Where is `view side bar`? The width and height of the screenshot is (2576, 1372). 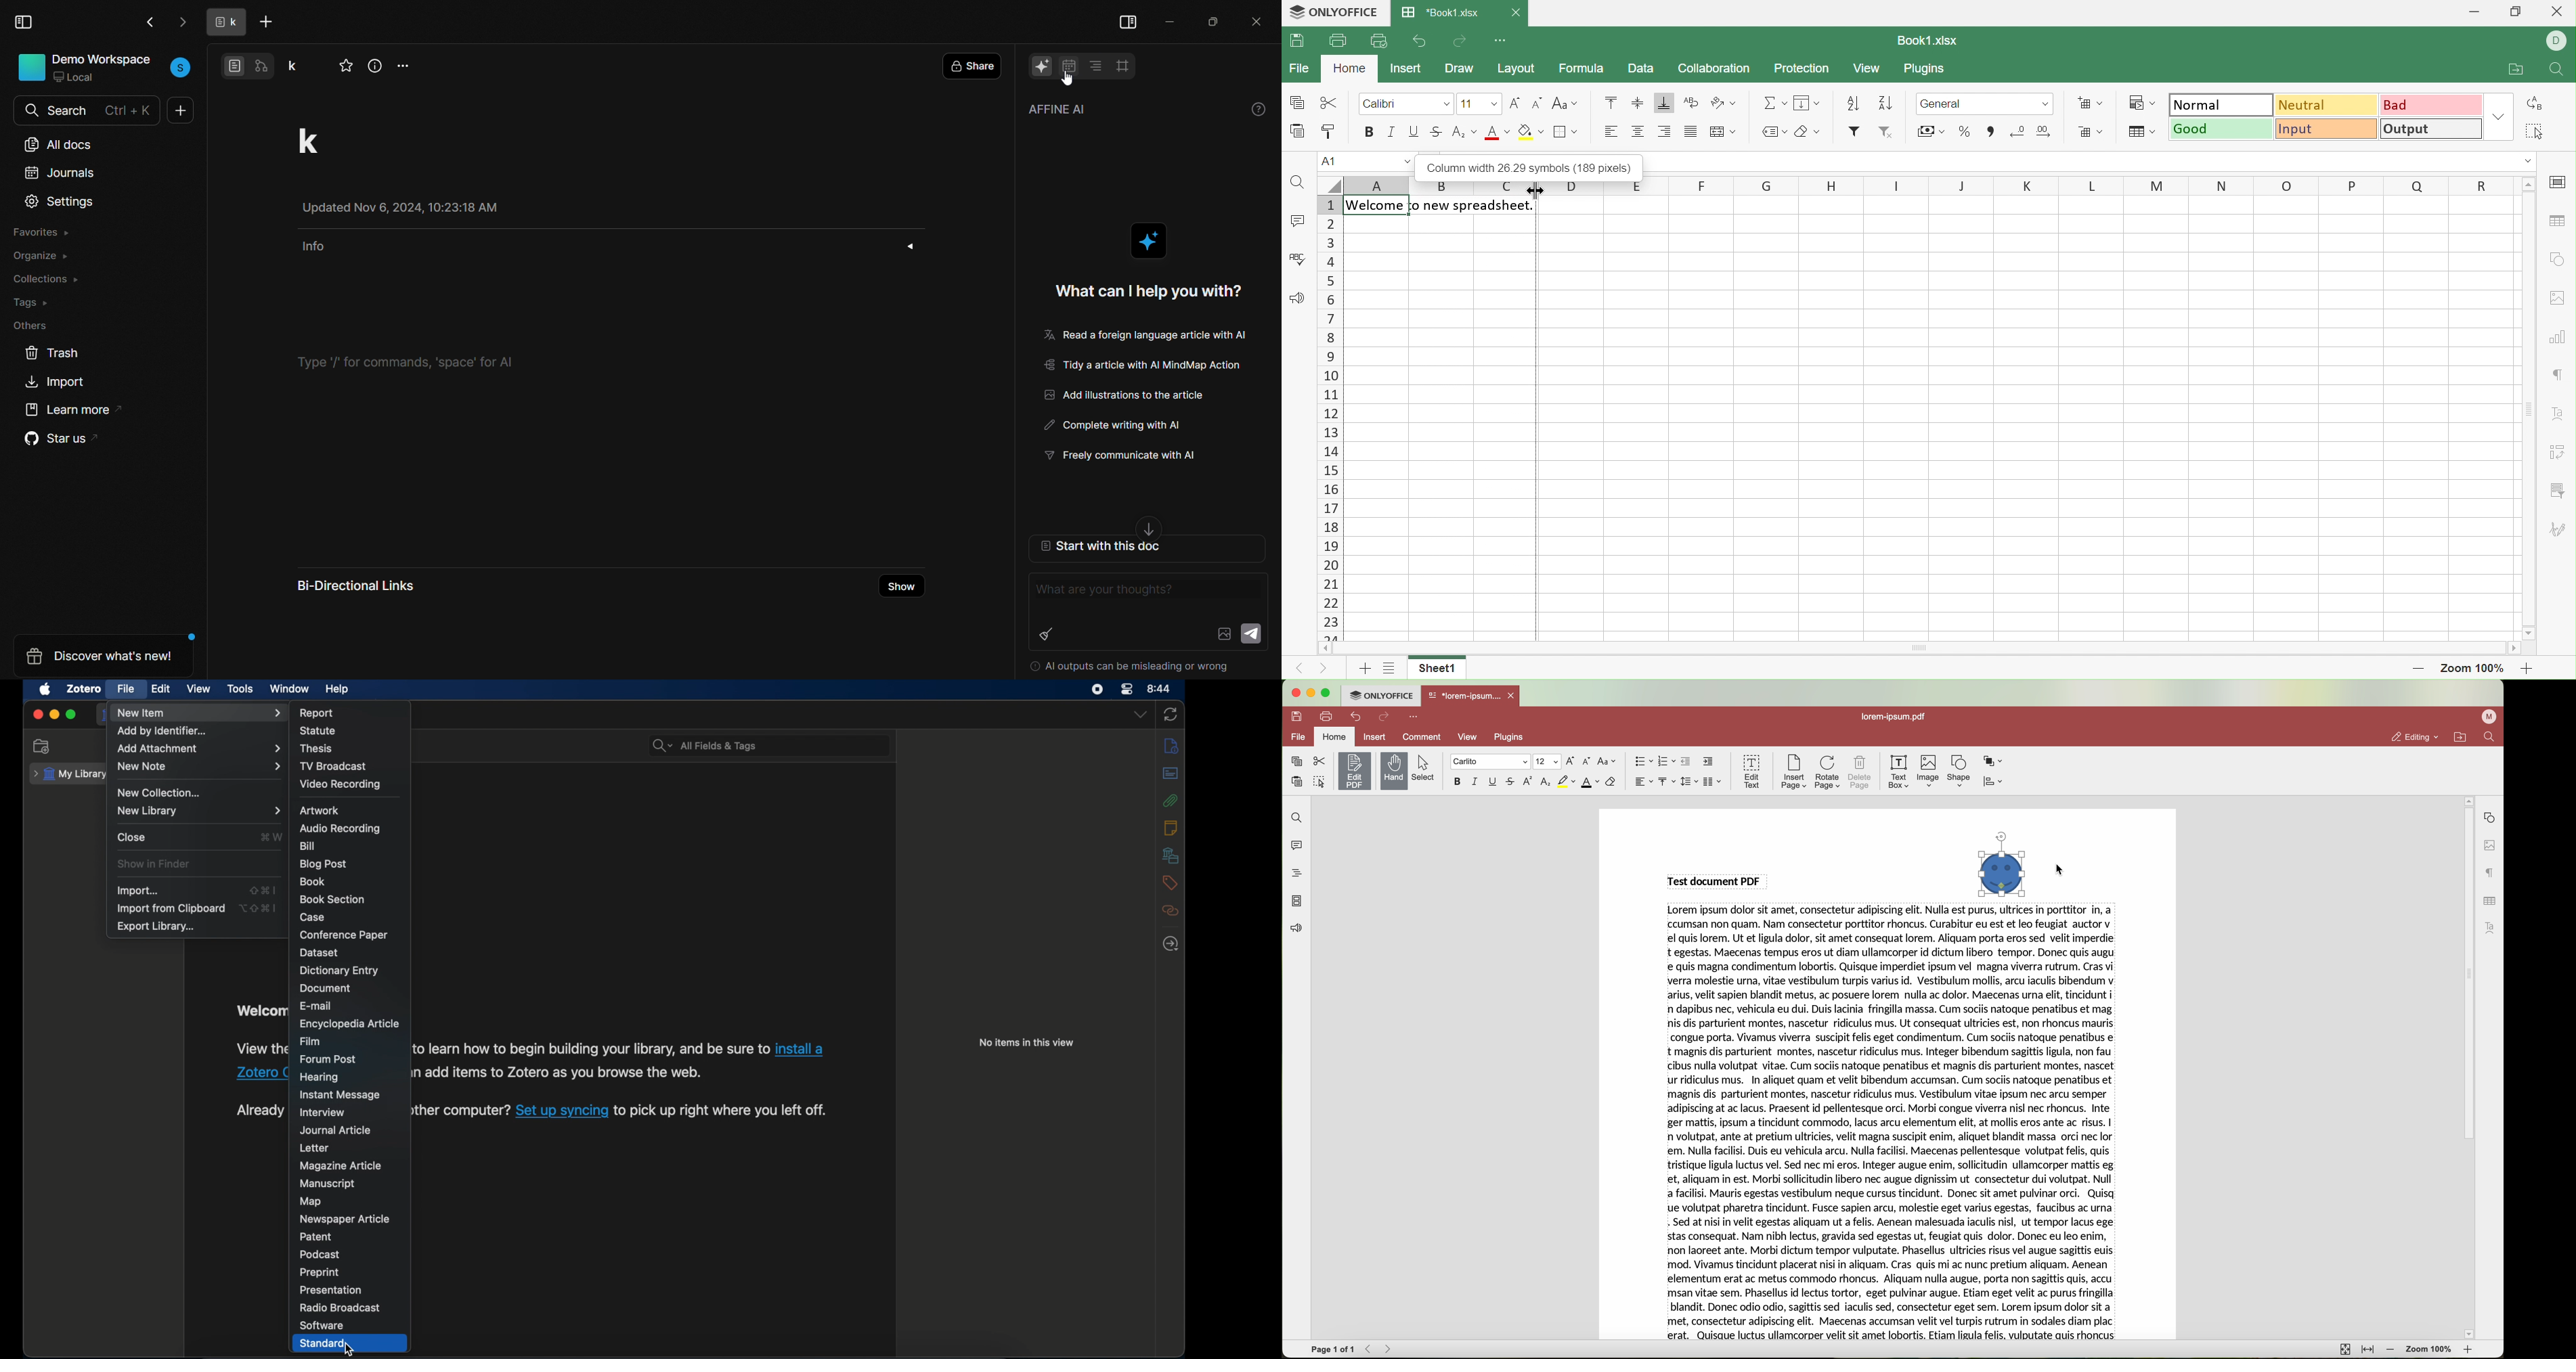 view side bar is located at coordinates (1128, 19).